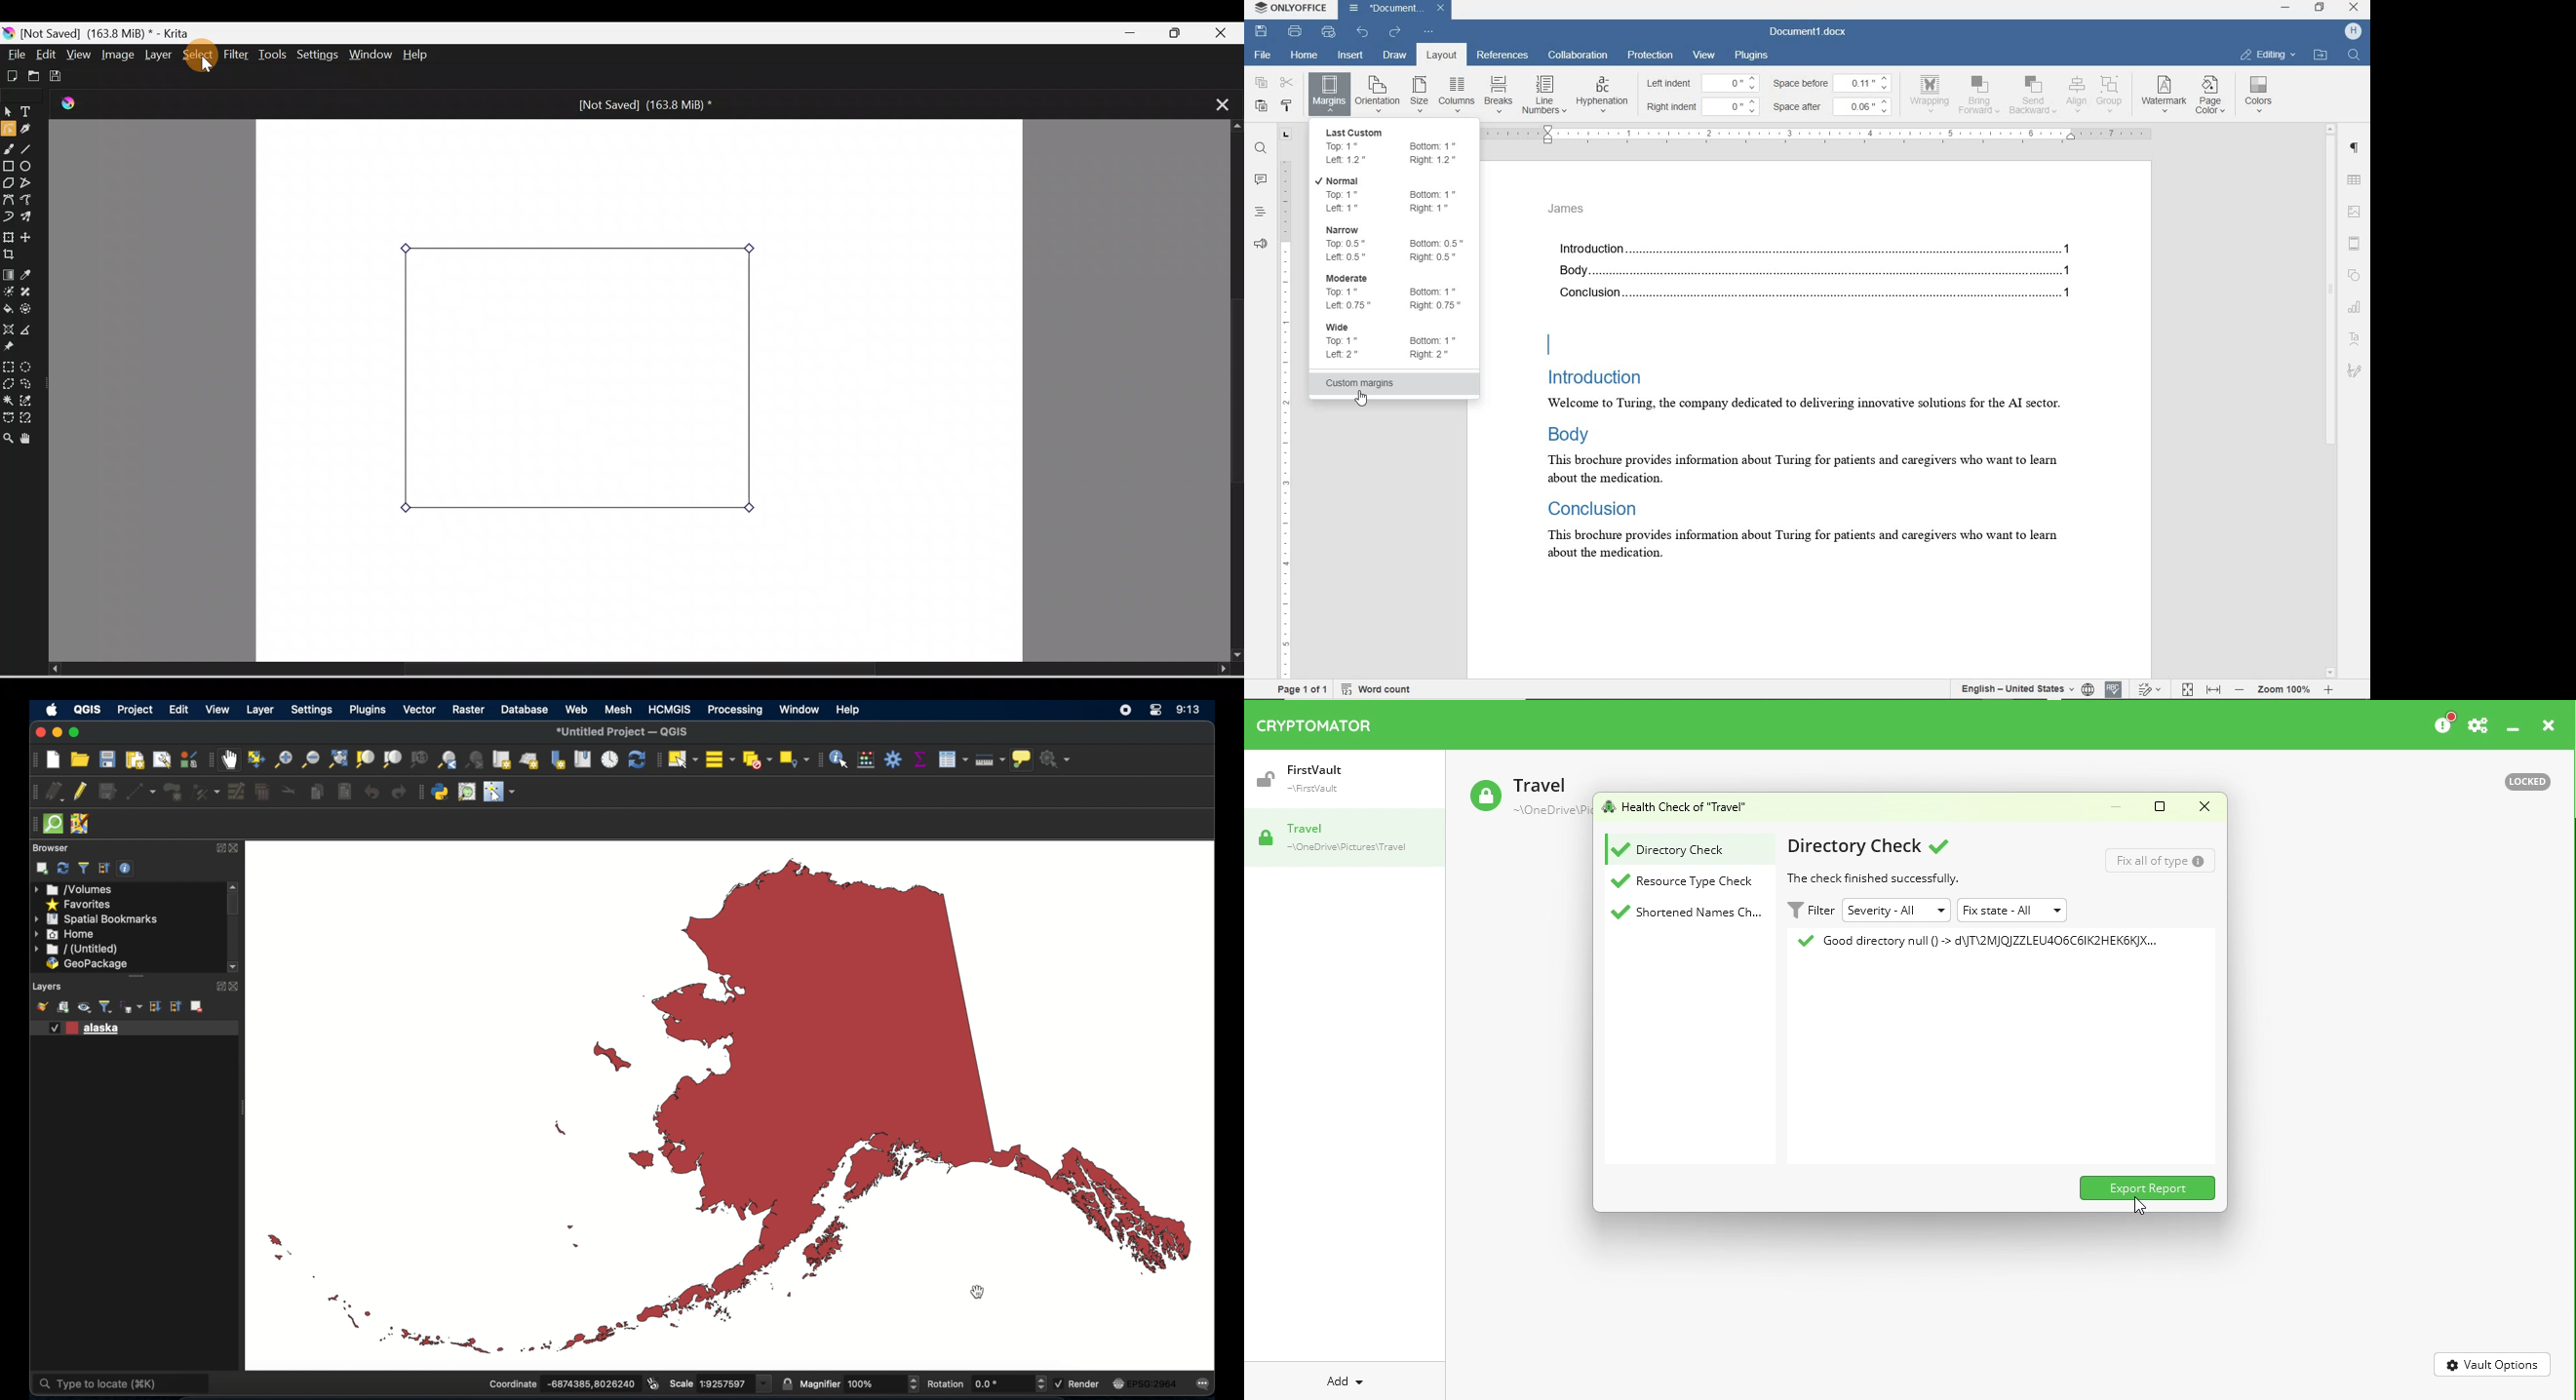  I want to click on current crs, so click(1145, 1384).